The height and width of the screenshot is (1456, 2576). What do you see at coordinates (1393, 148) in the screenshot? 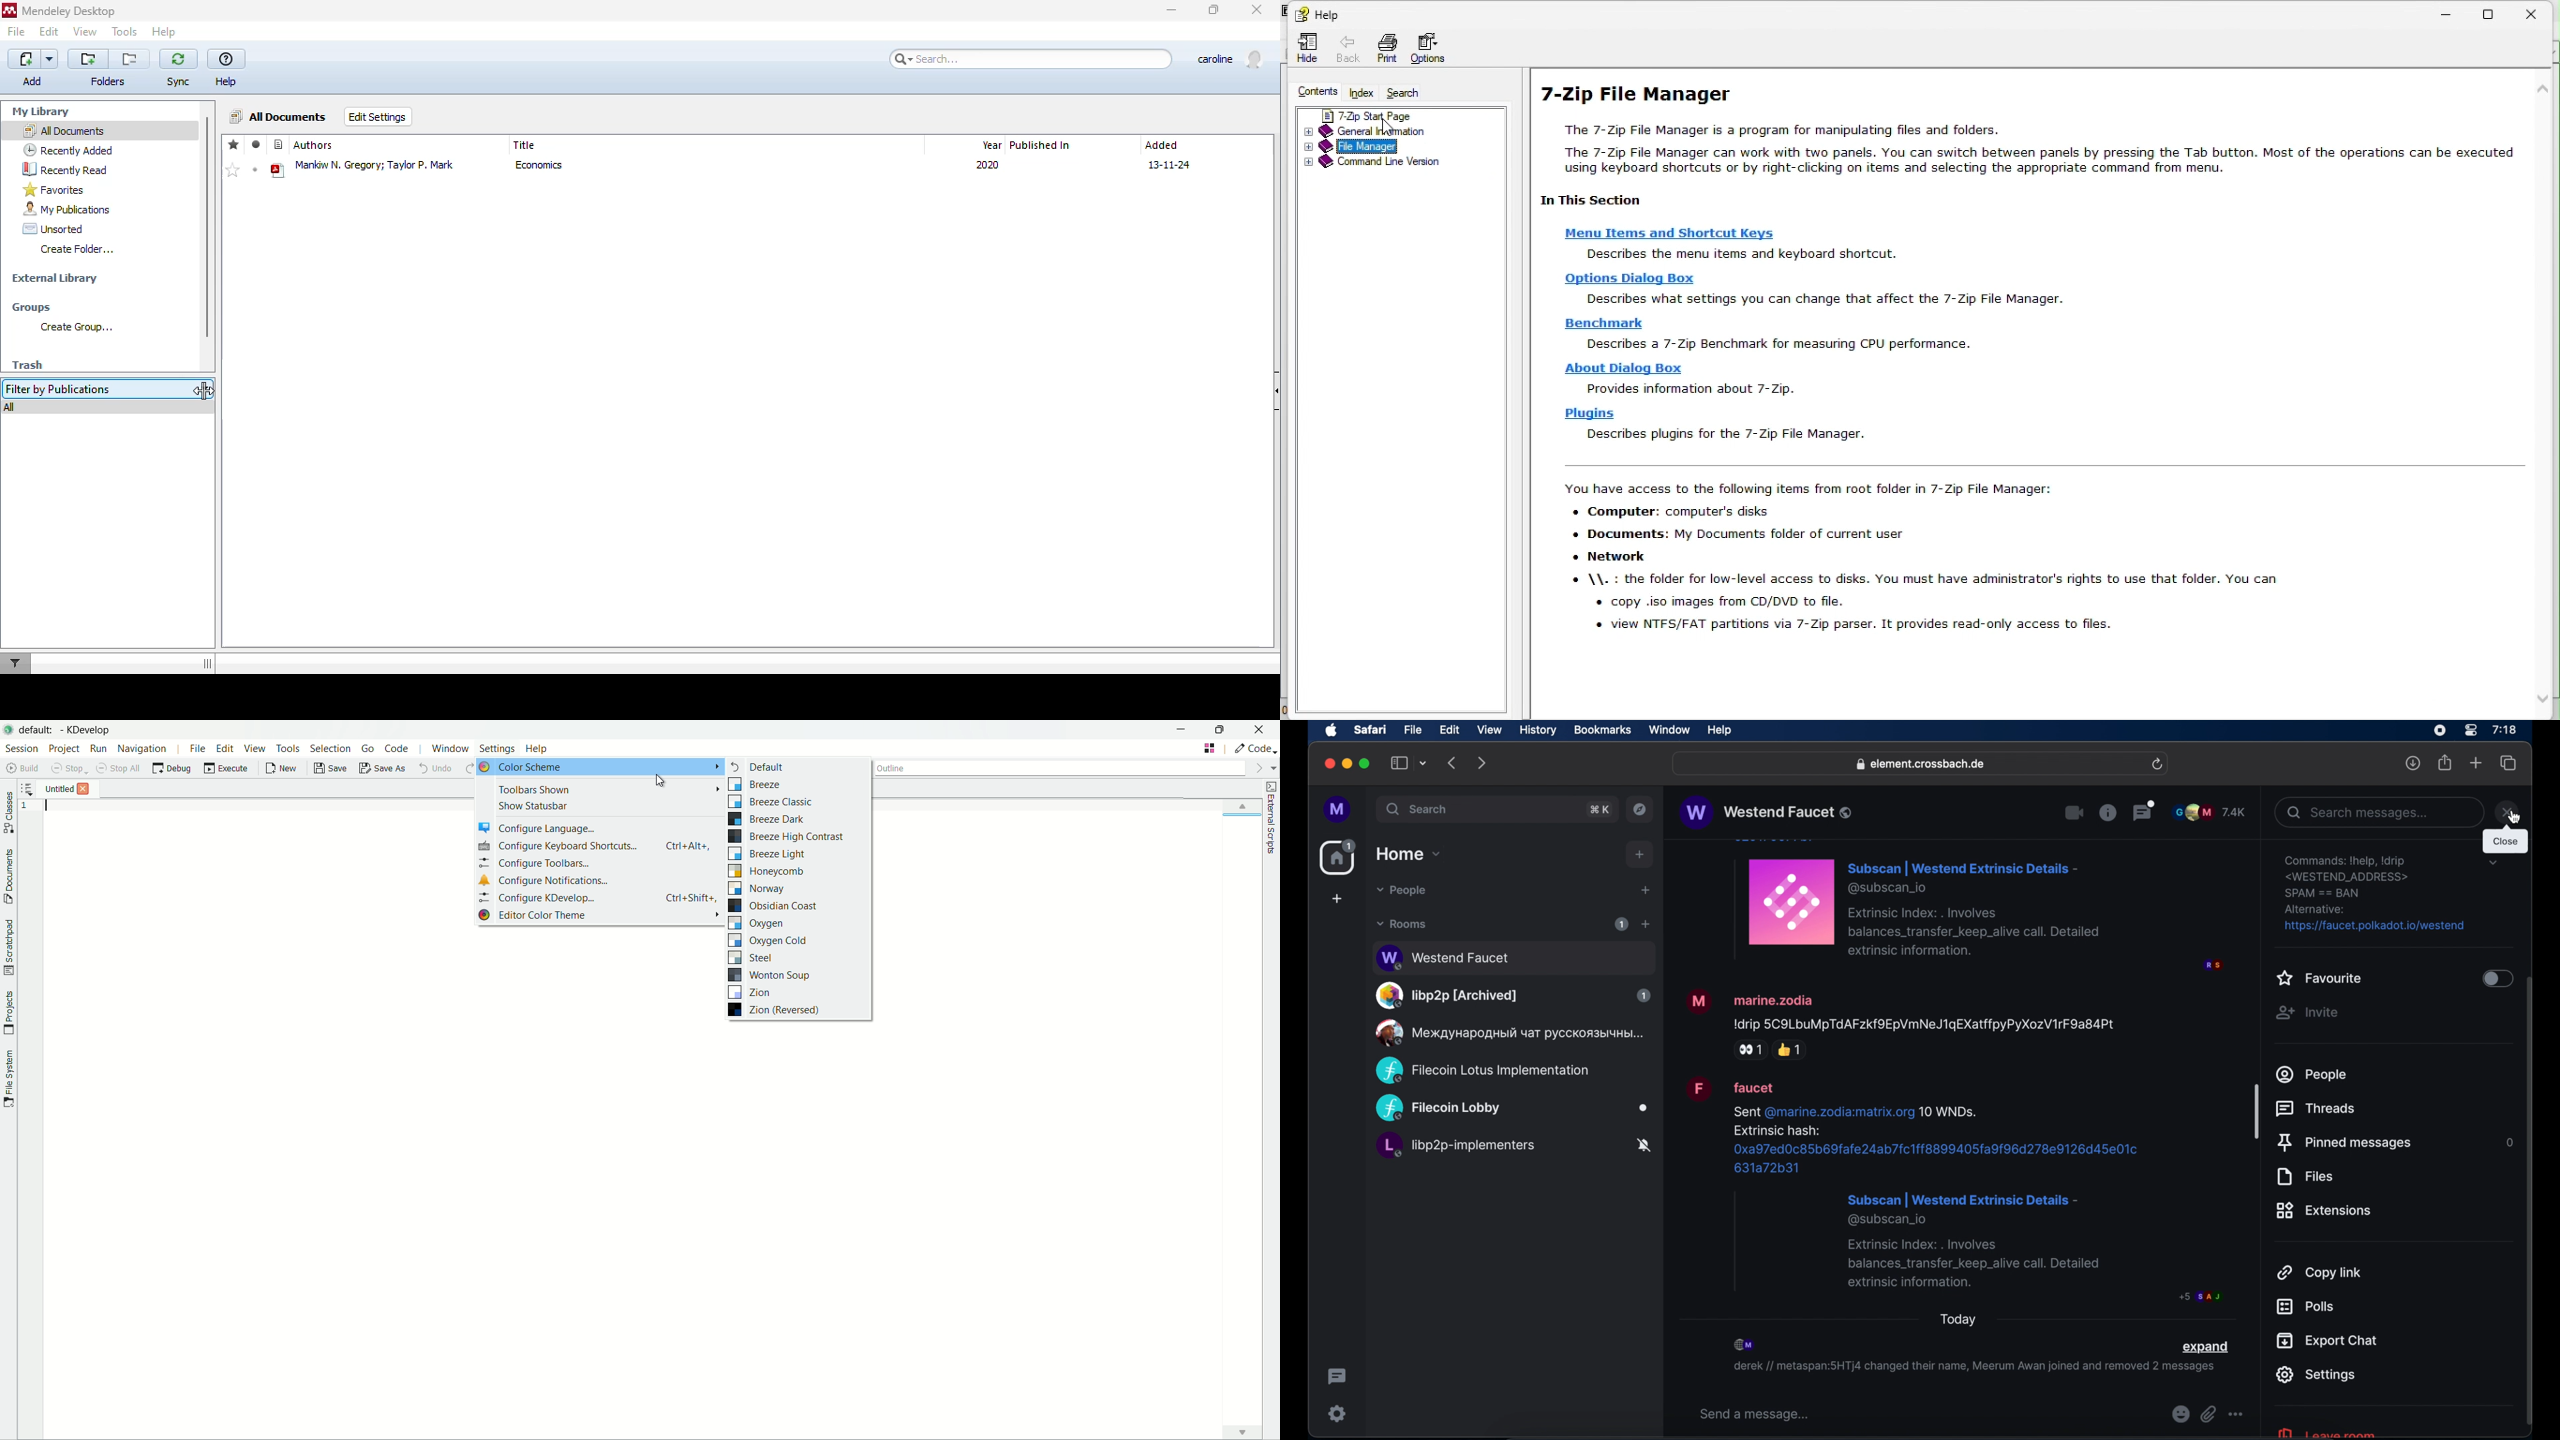
I see `File manager` at bounding box center [1393, 148].